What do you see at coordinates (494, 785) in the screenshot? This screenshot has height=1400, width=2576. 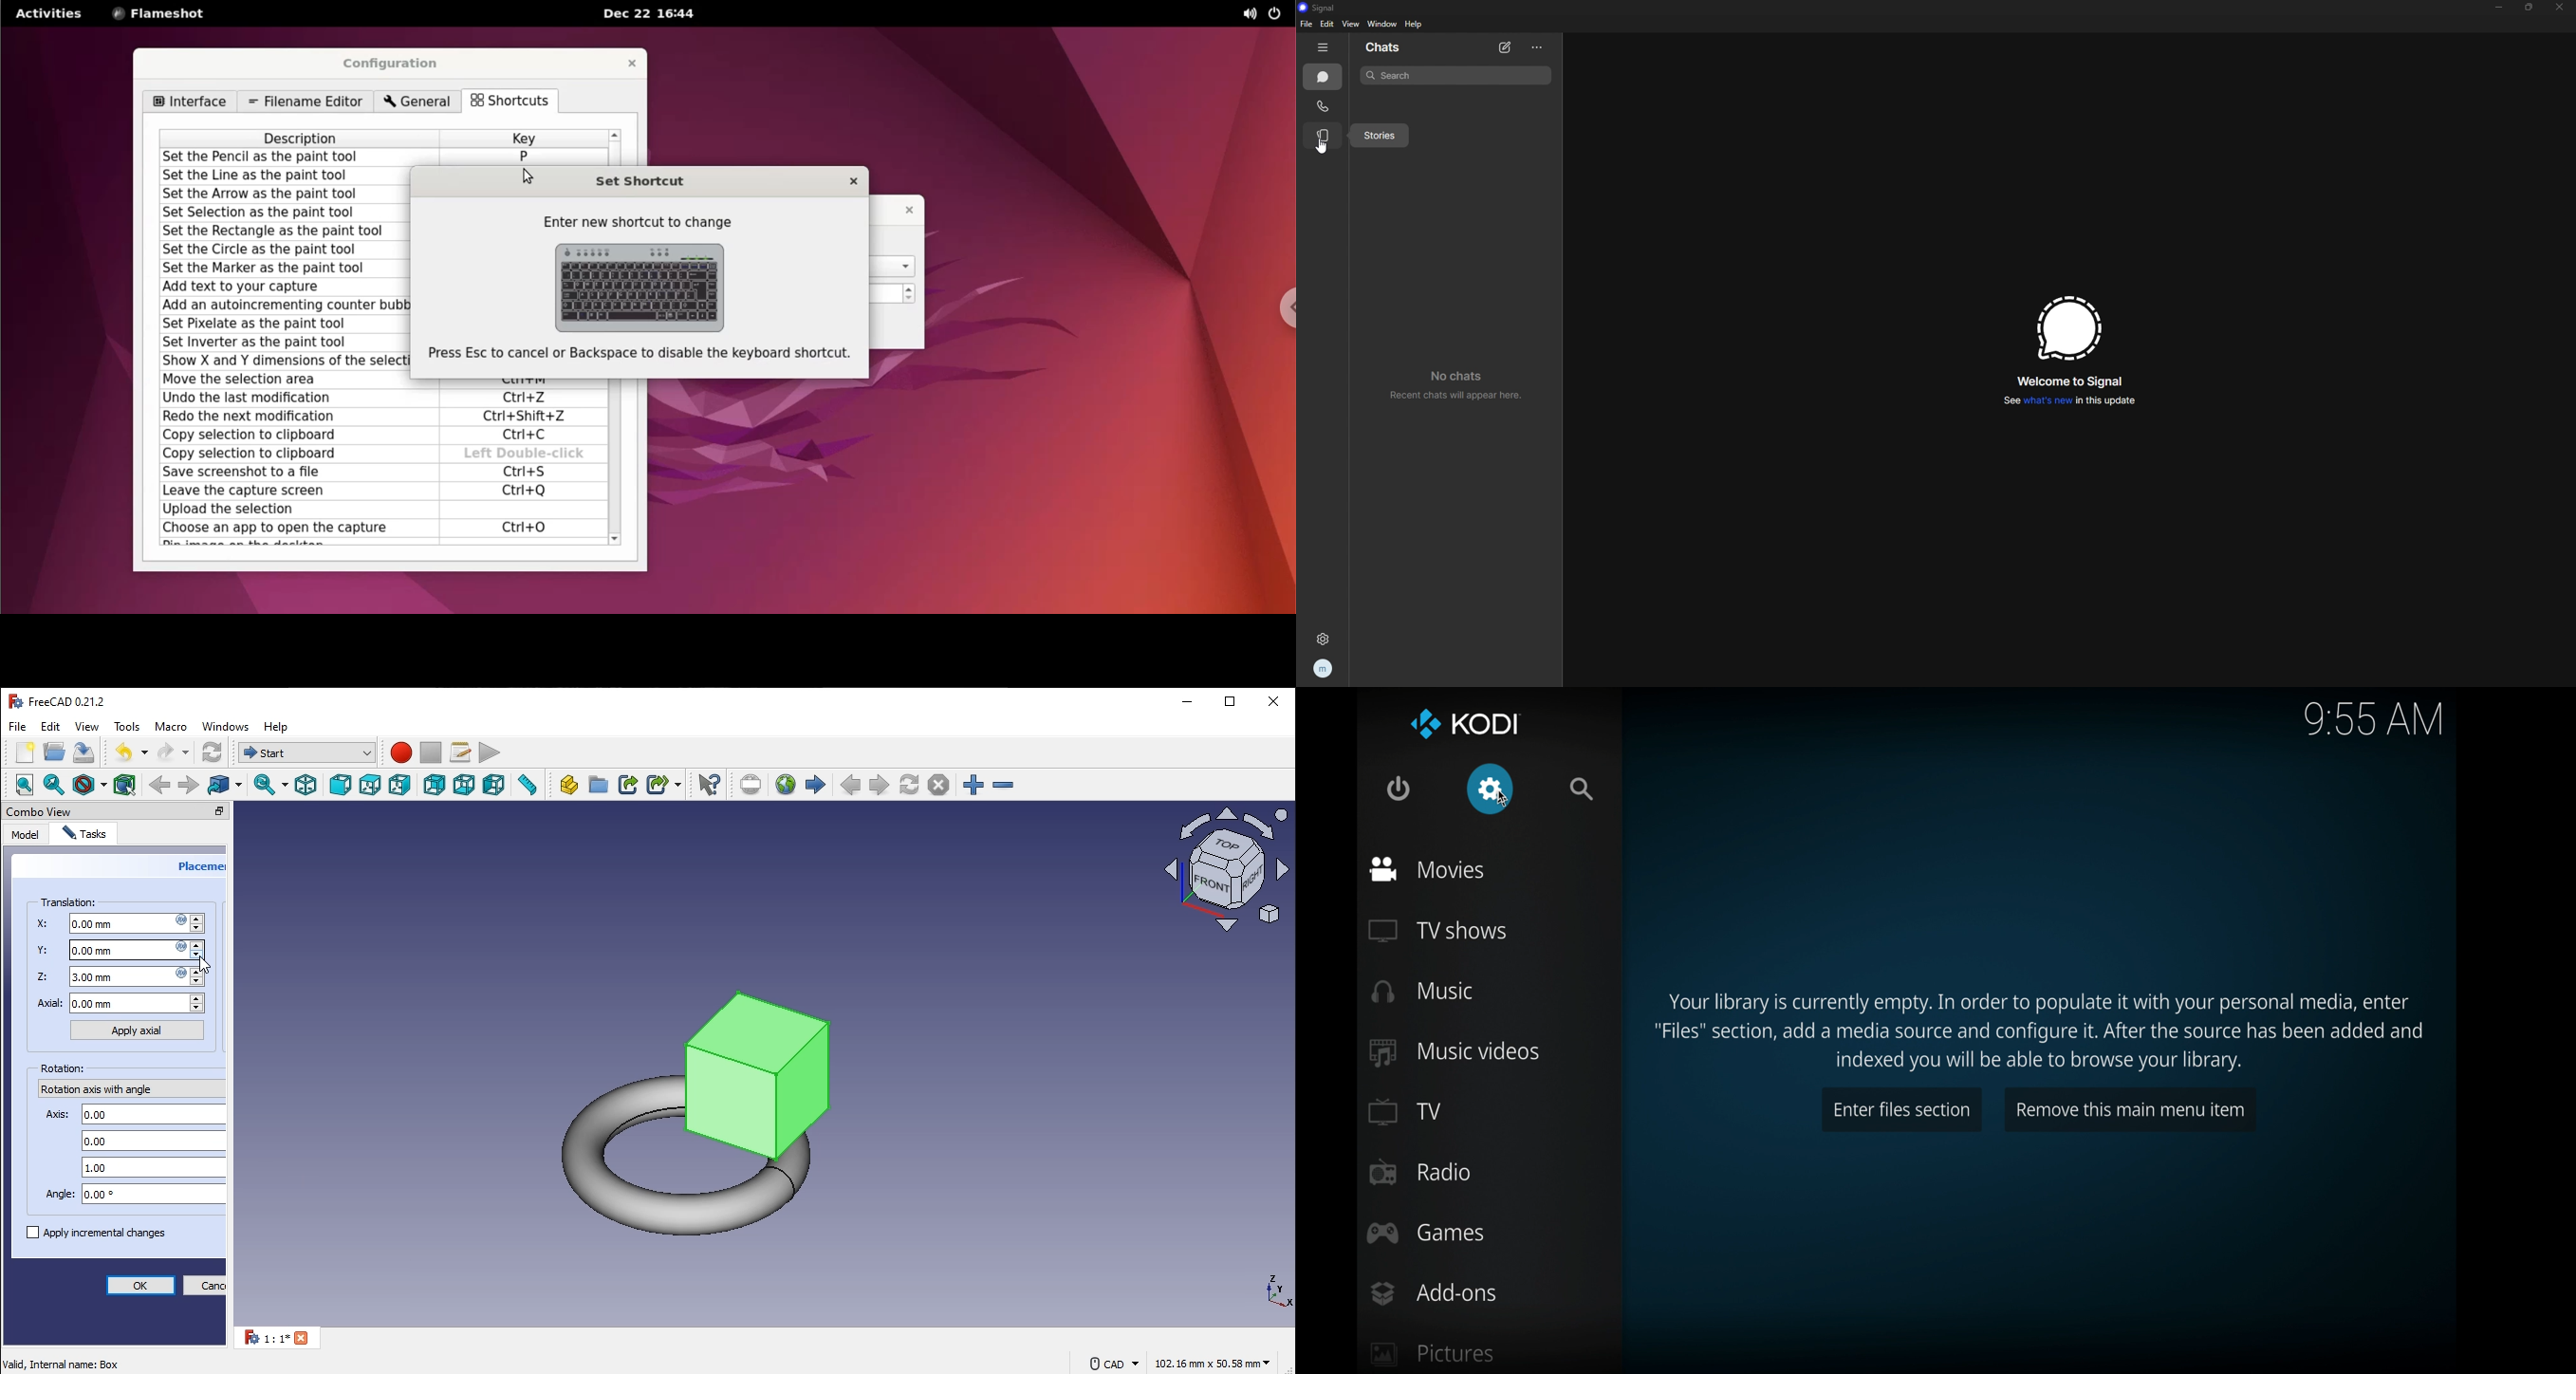 I see `left` at bounding box center [494, 785].